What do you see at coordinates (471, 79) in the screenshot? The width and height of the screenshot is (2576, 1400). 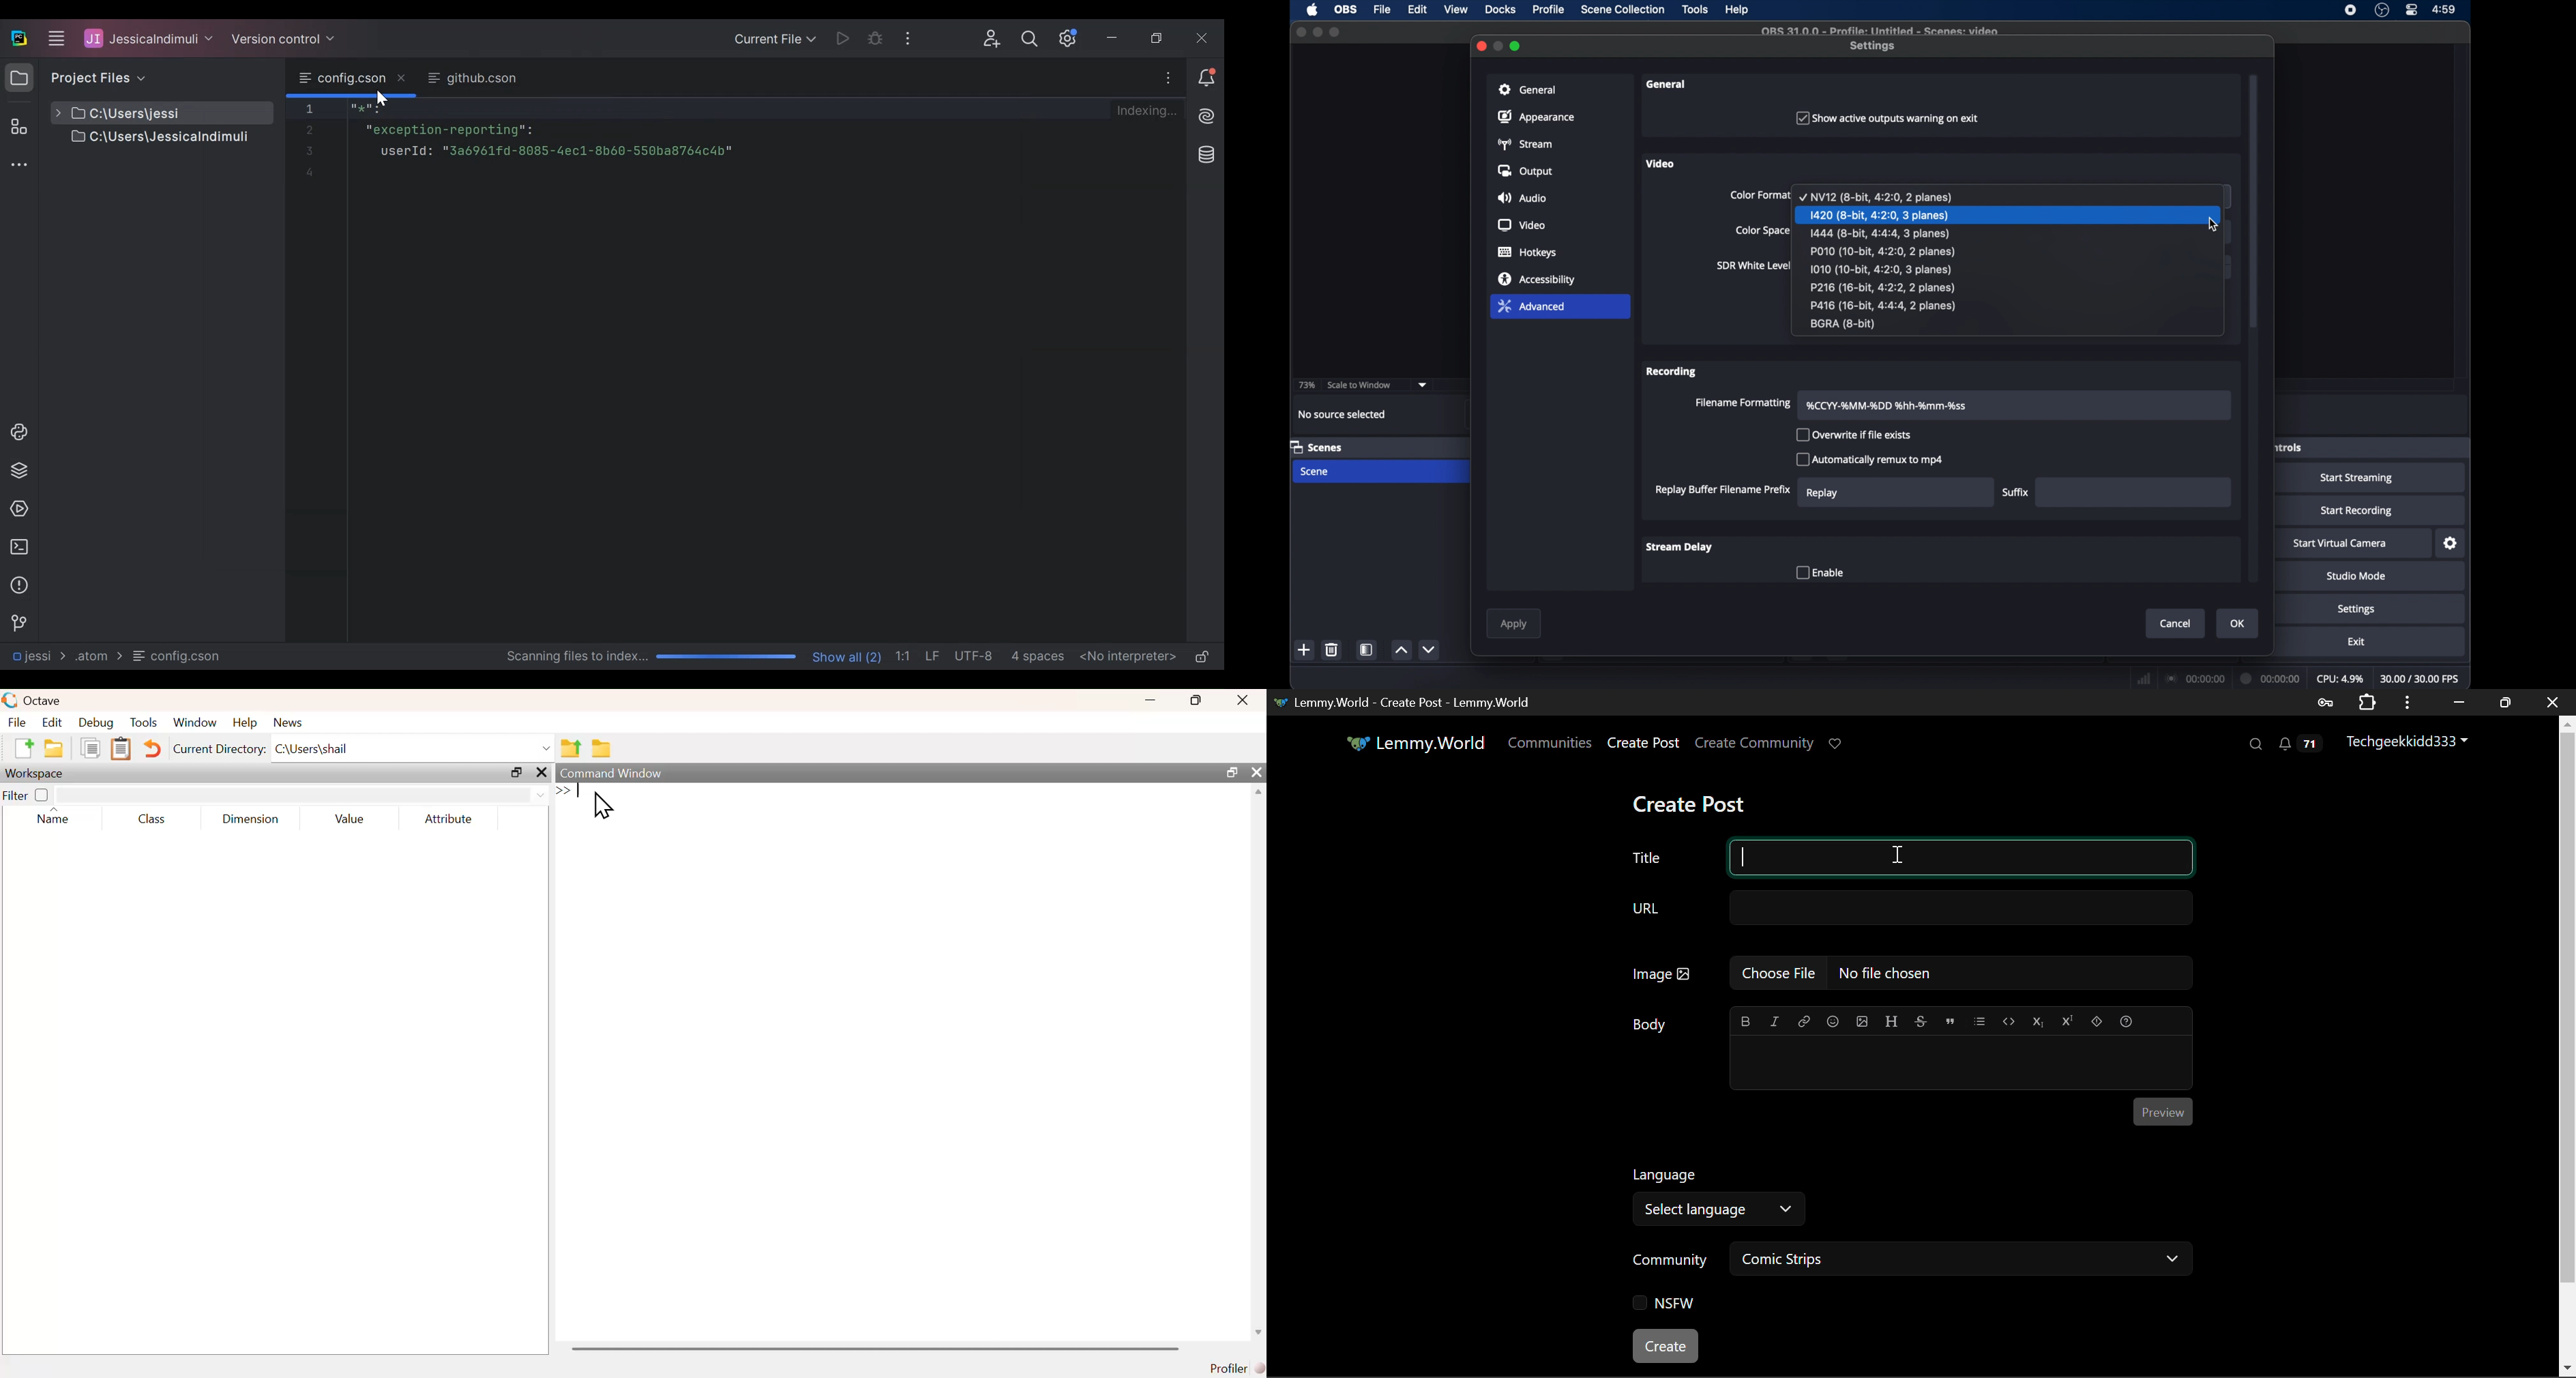 I see `Browse tab` at bounding box center [471, 79].